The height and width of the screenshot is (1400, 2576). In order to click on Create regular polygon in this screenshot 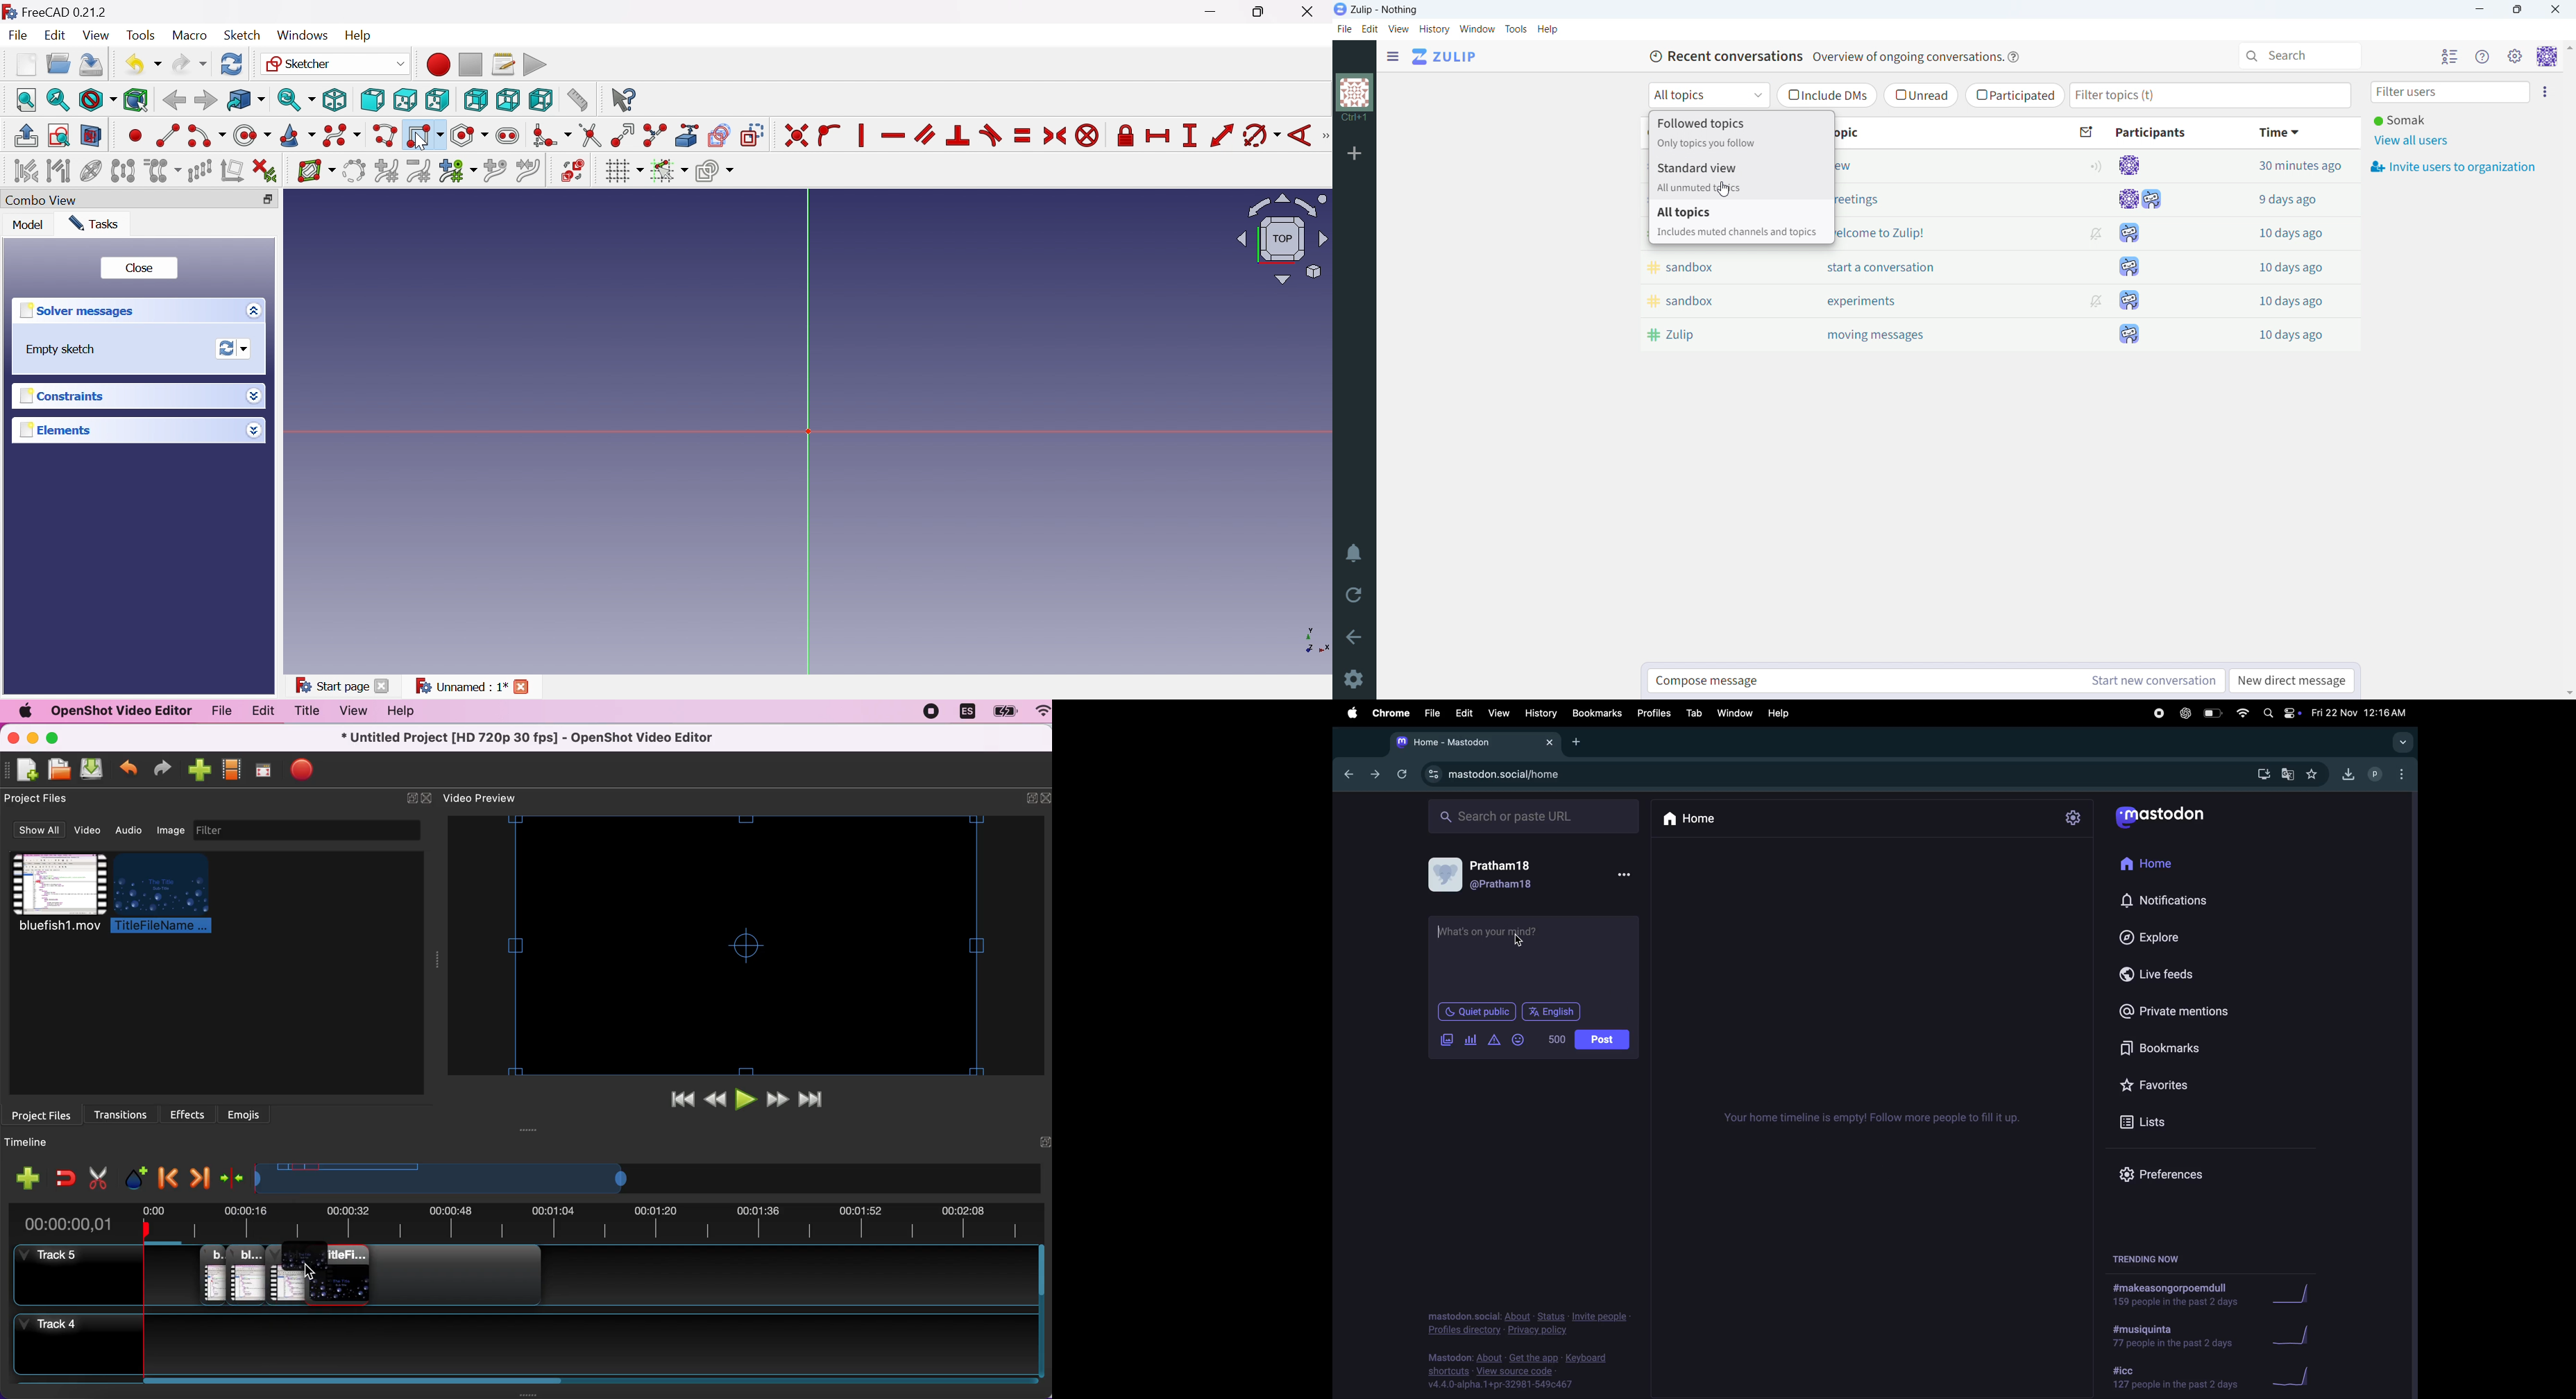, I will do `click(470, 135)`.